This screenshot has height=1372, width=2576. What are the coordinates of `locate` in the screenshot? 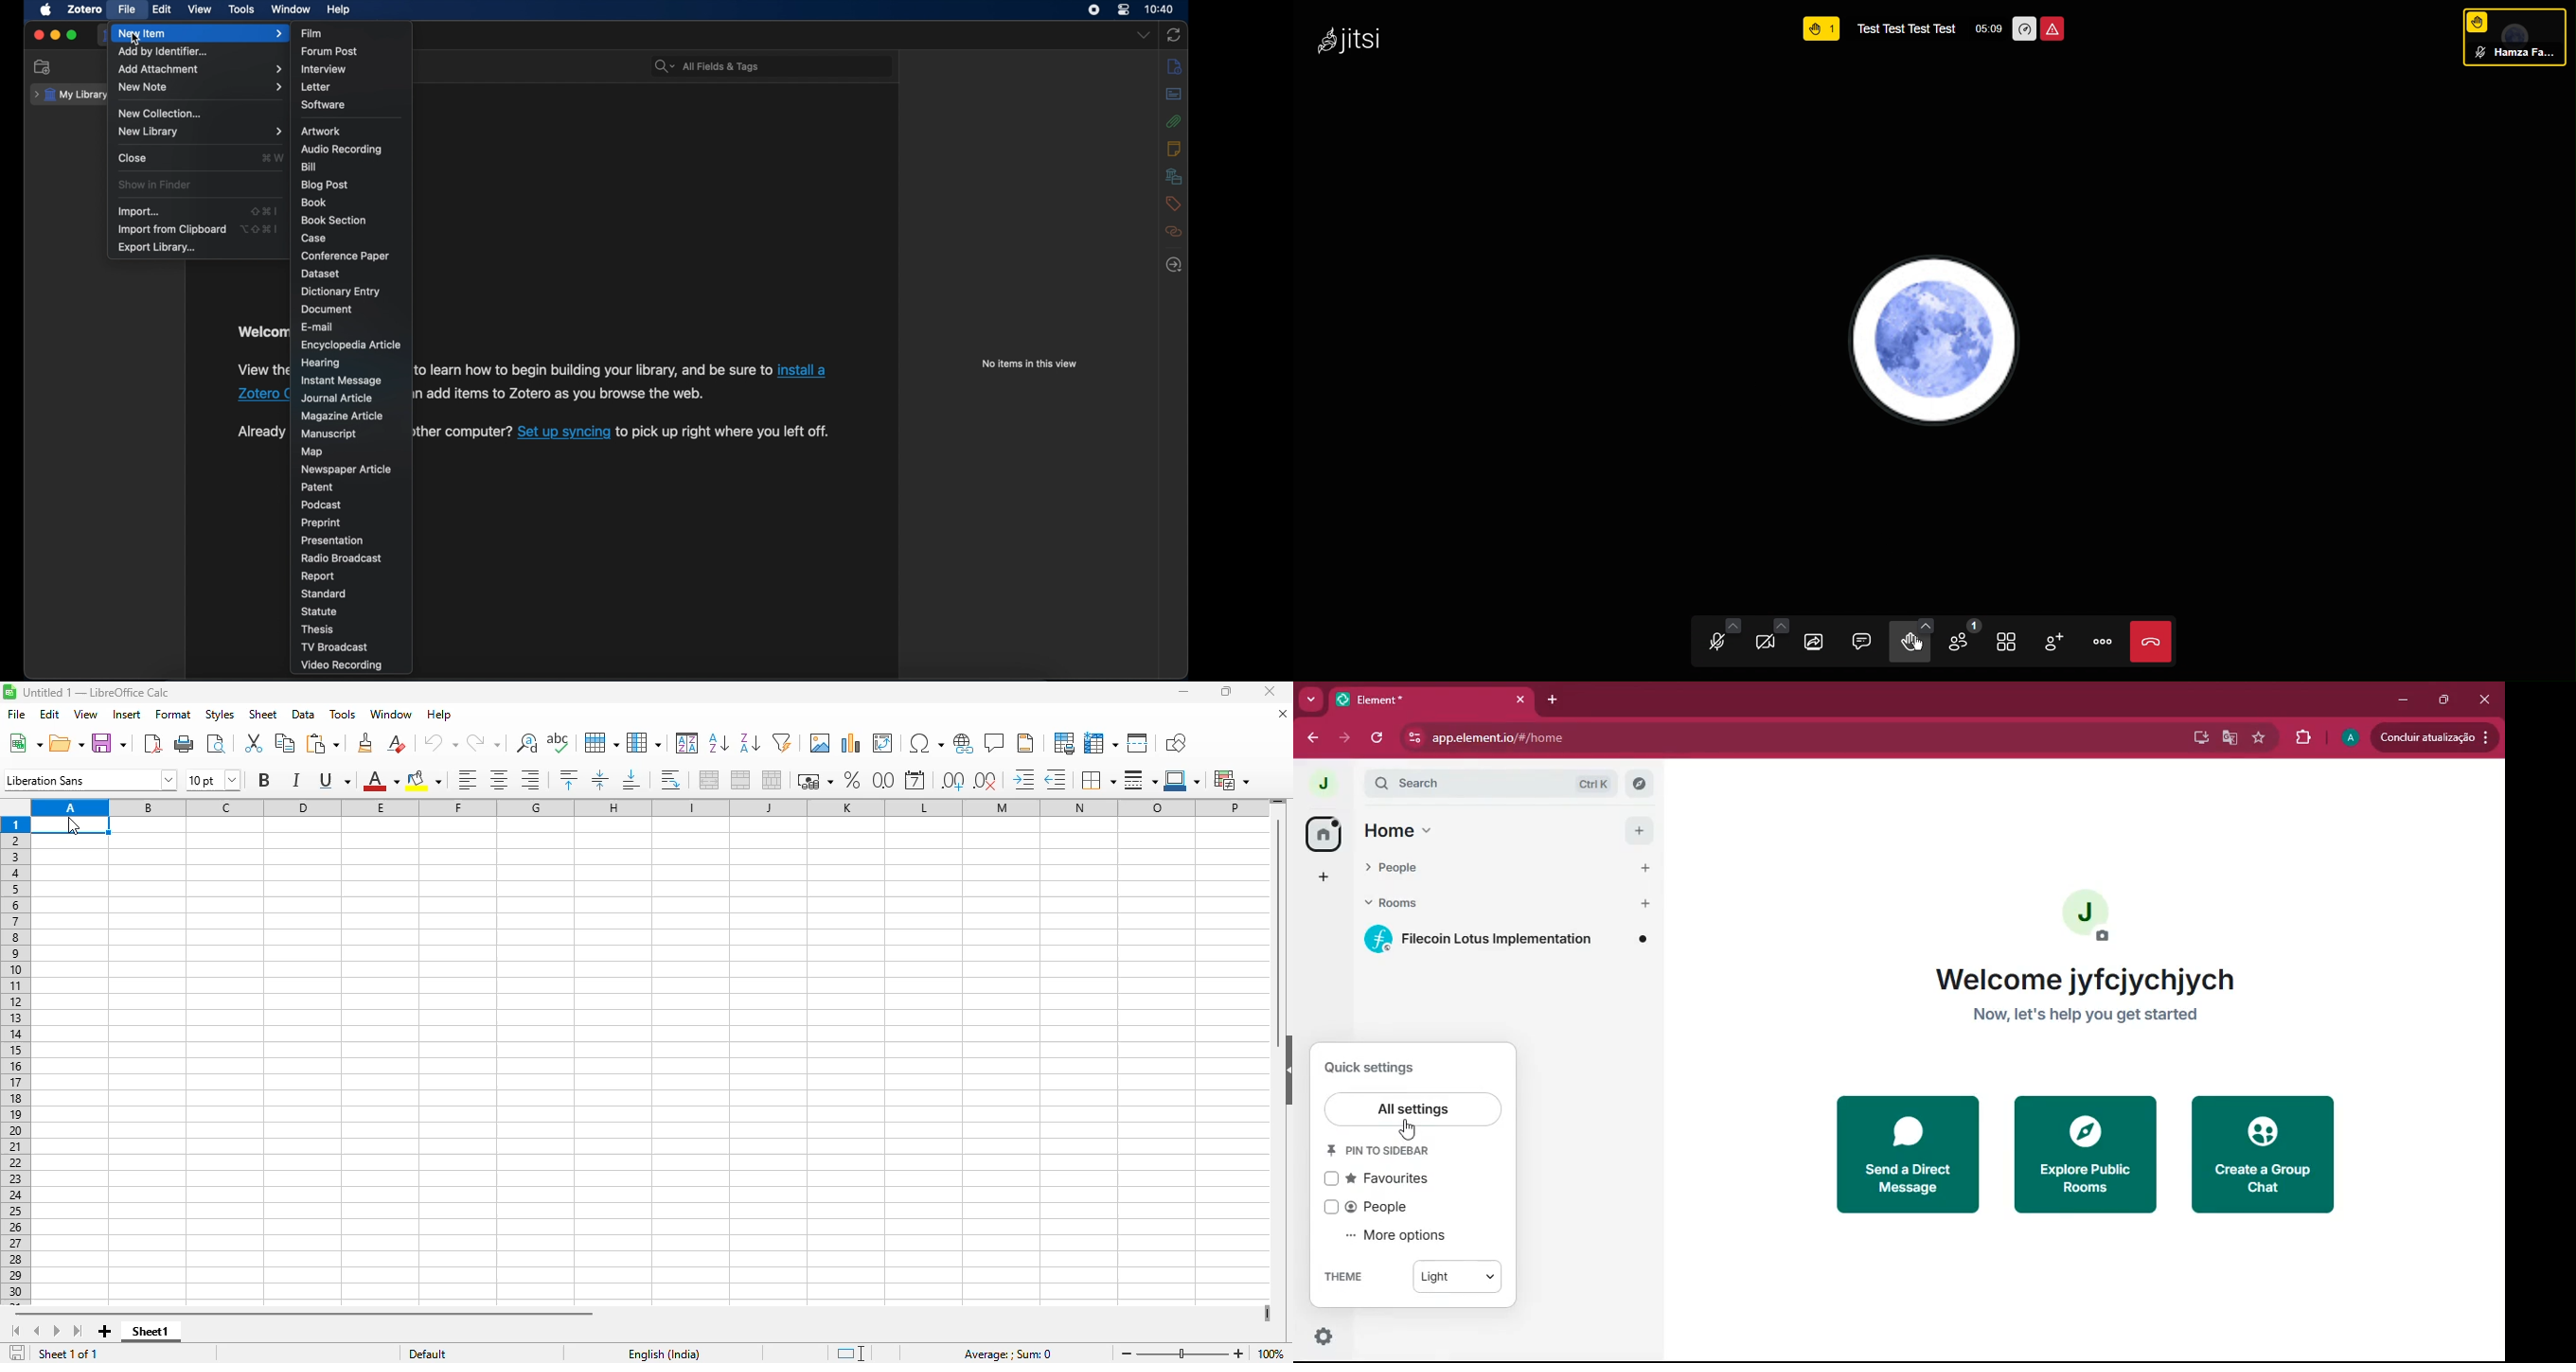 It's located at (1175, 264).